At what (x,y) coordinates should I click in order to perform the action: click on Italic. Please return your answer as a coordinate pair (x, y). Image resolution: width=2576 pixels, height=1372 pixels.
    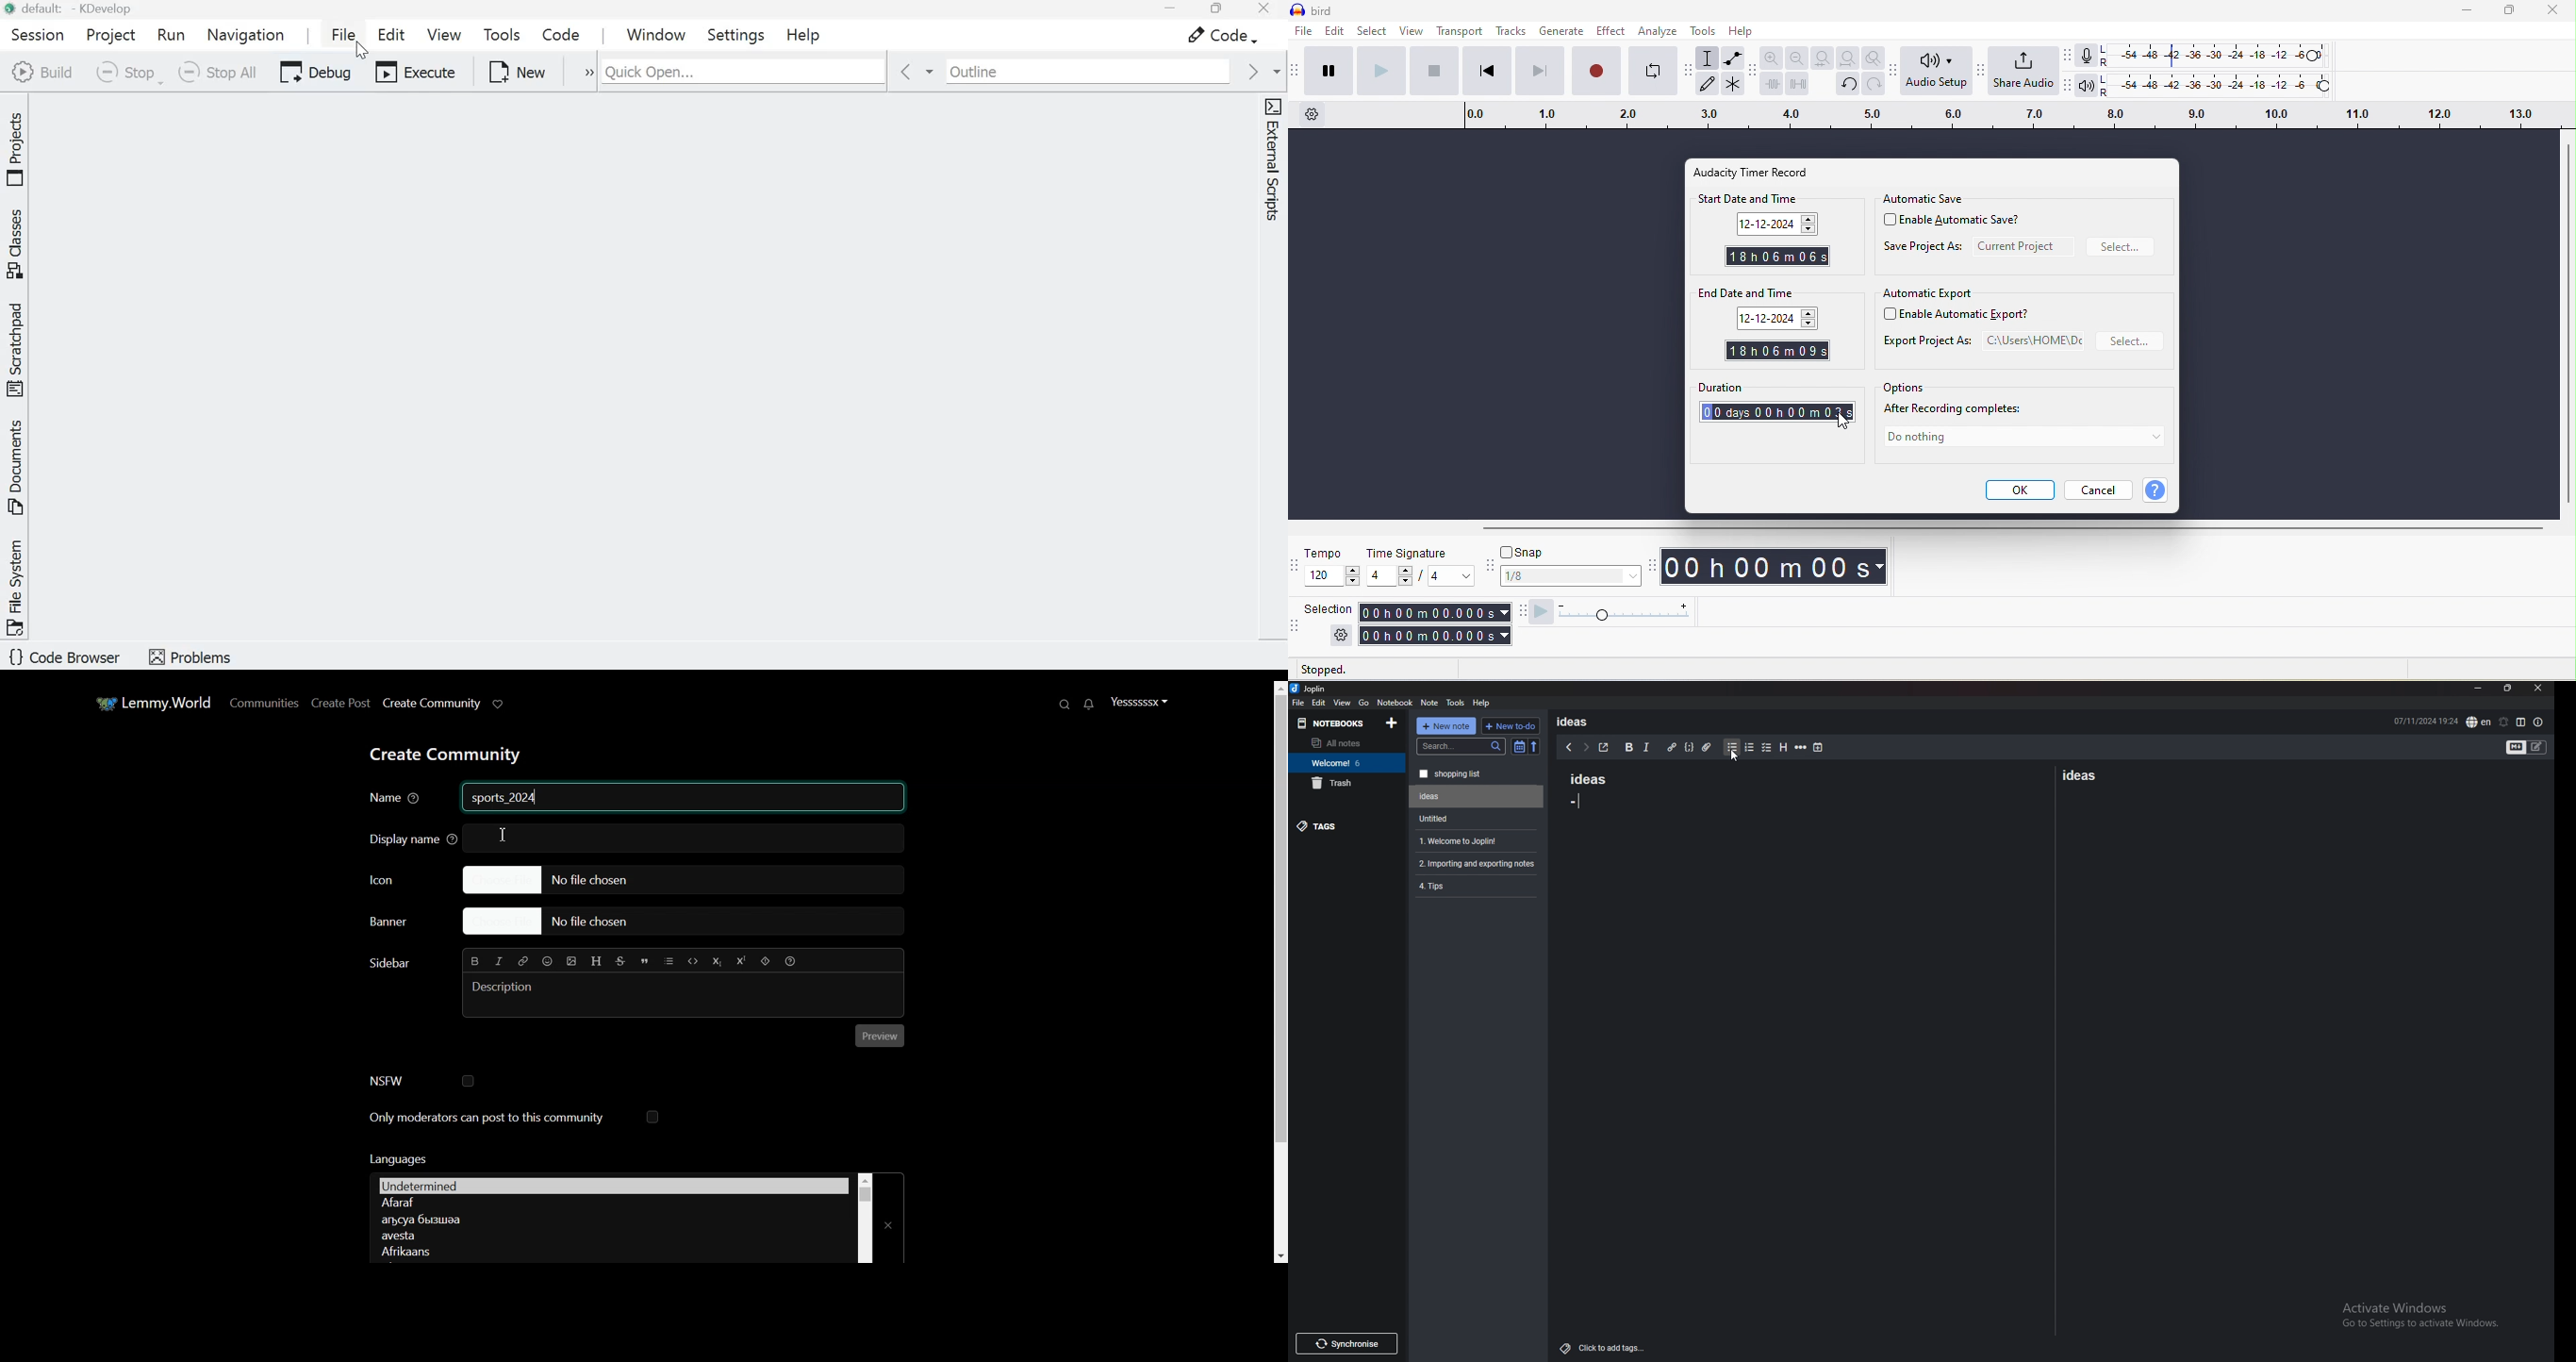
    Looking at the image, I should click on (499, 962).